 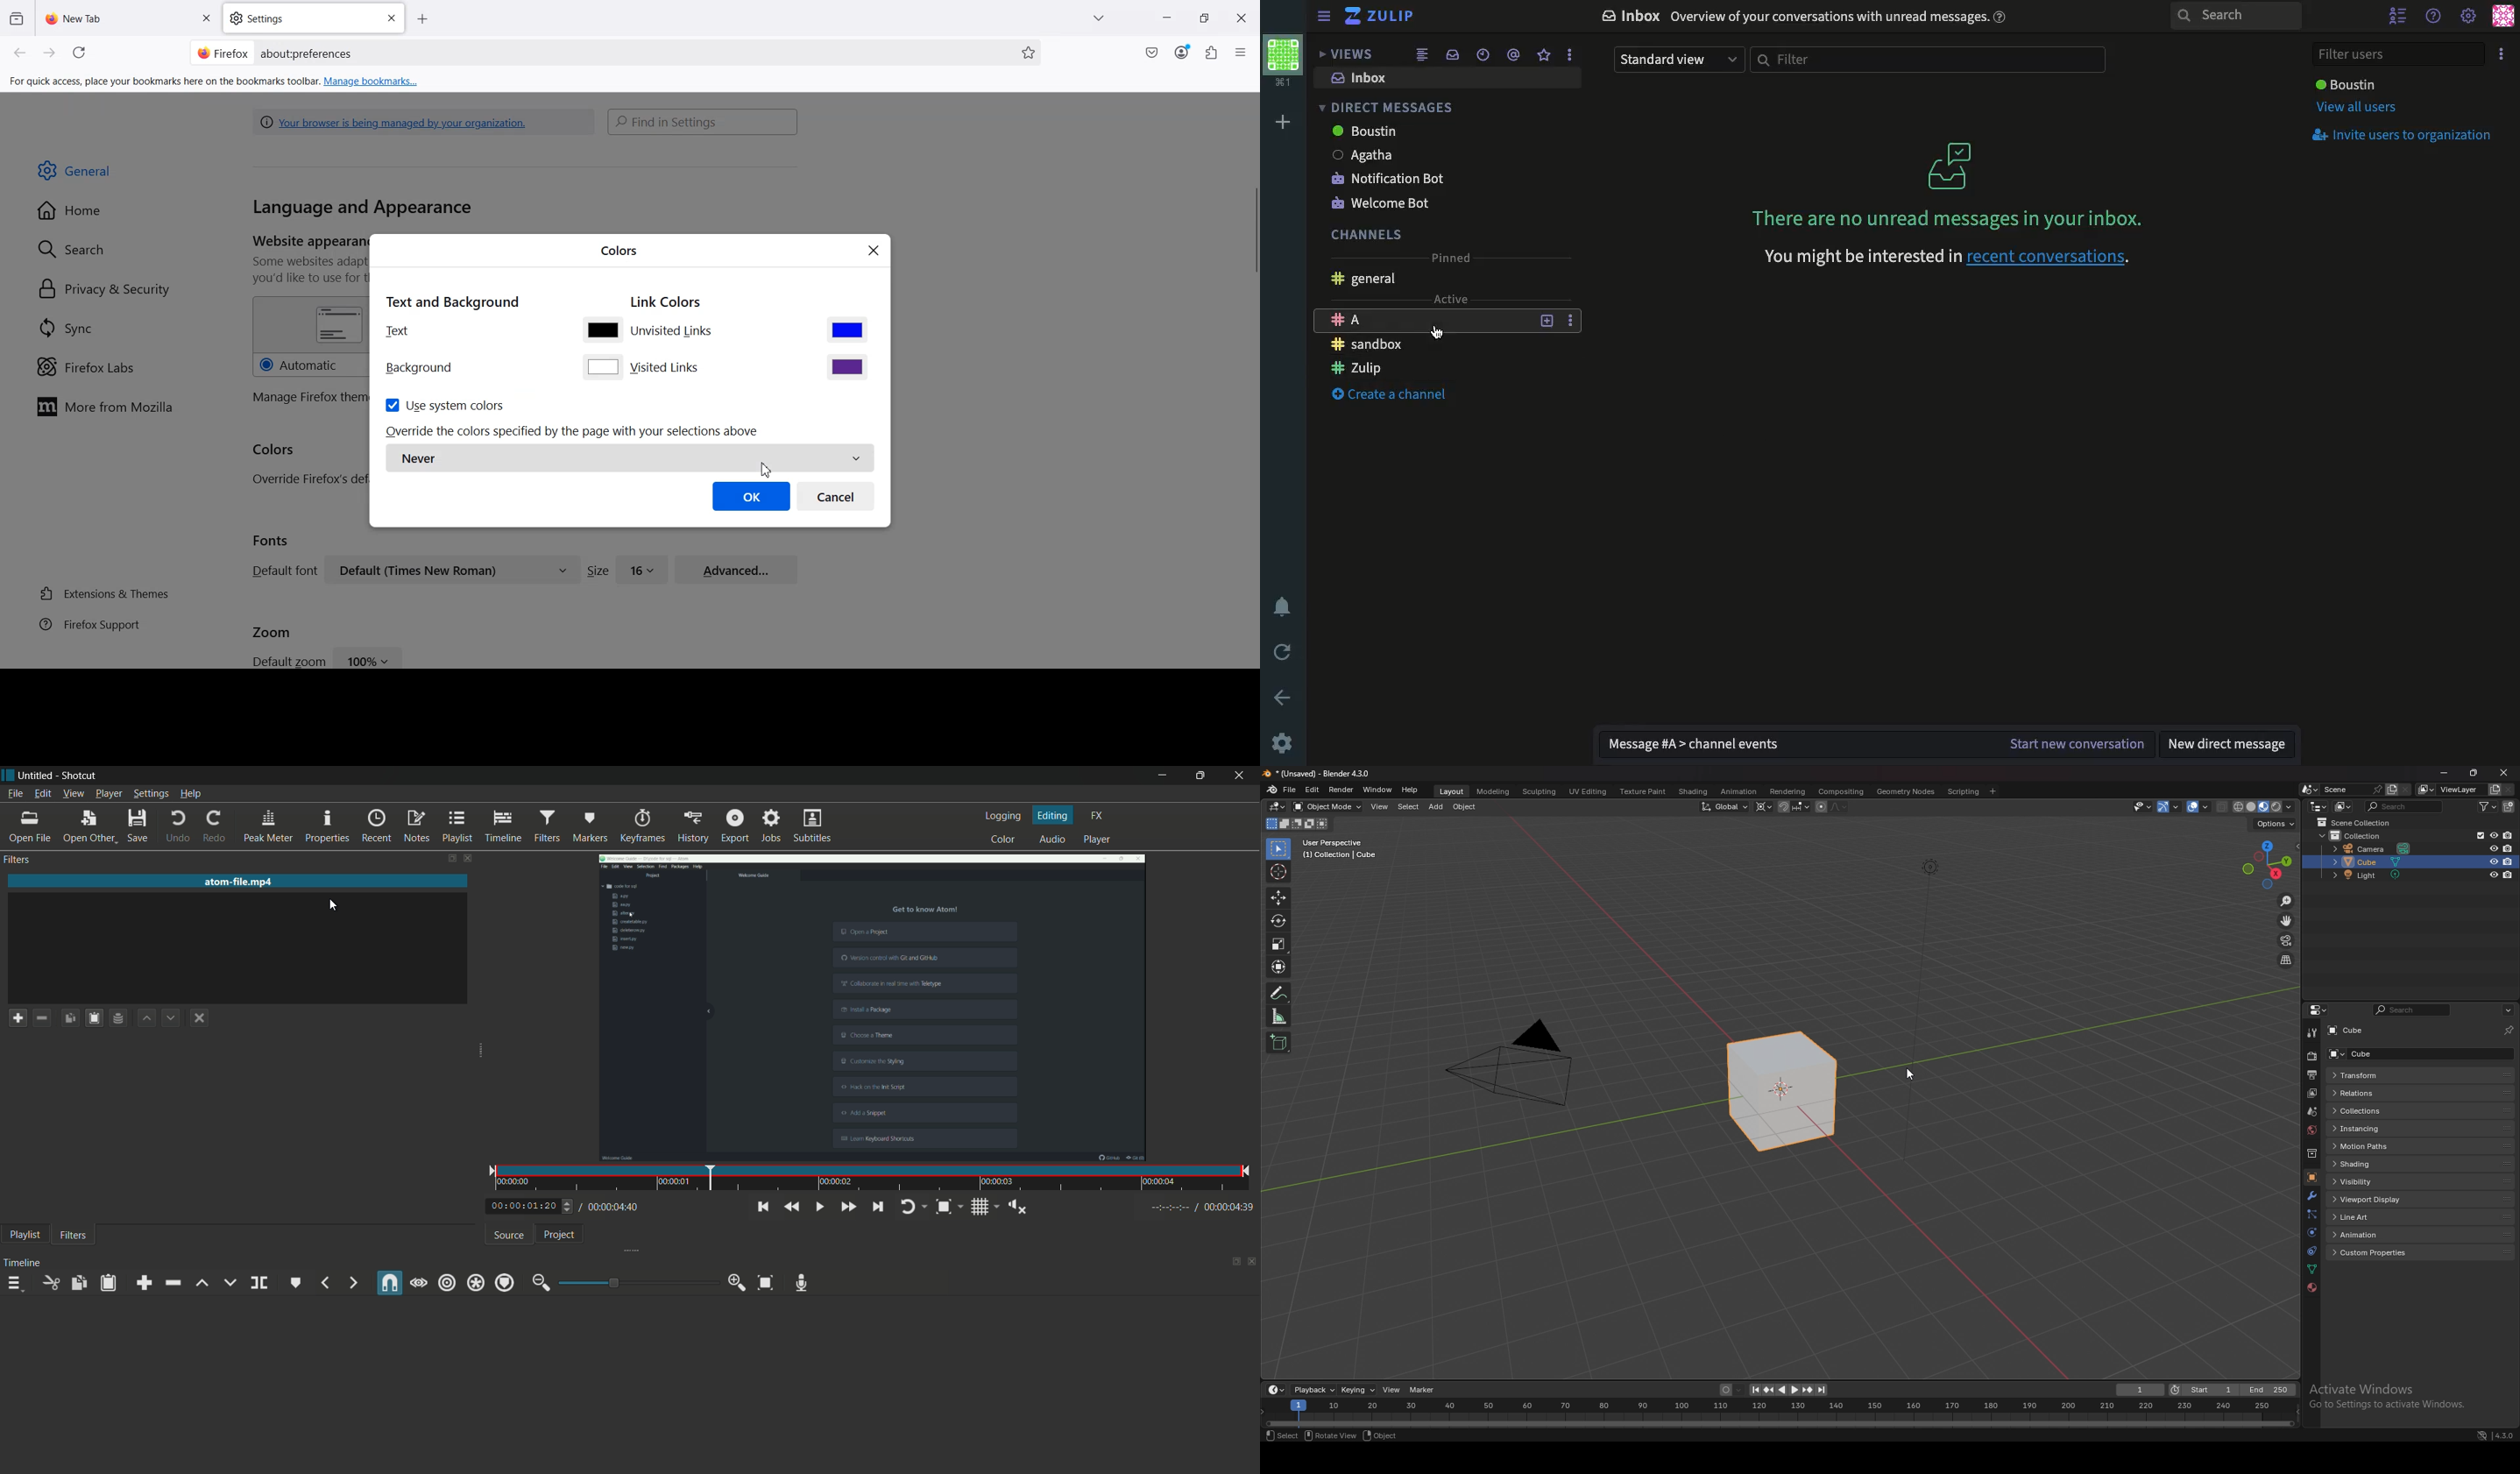 I want to click on icon, so click(x=1949, y=167).